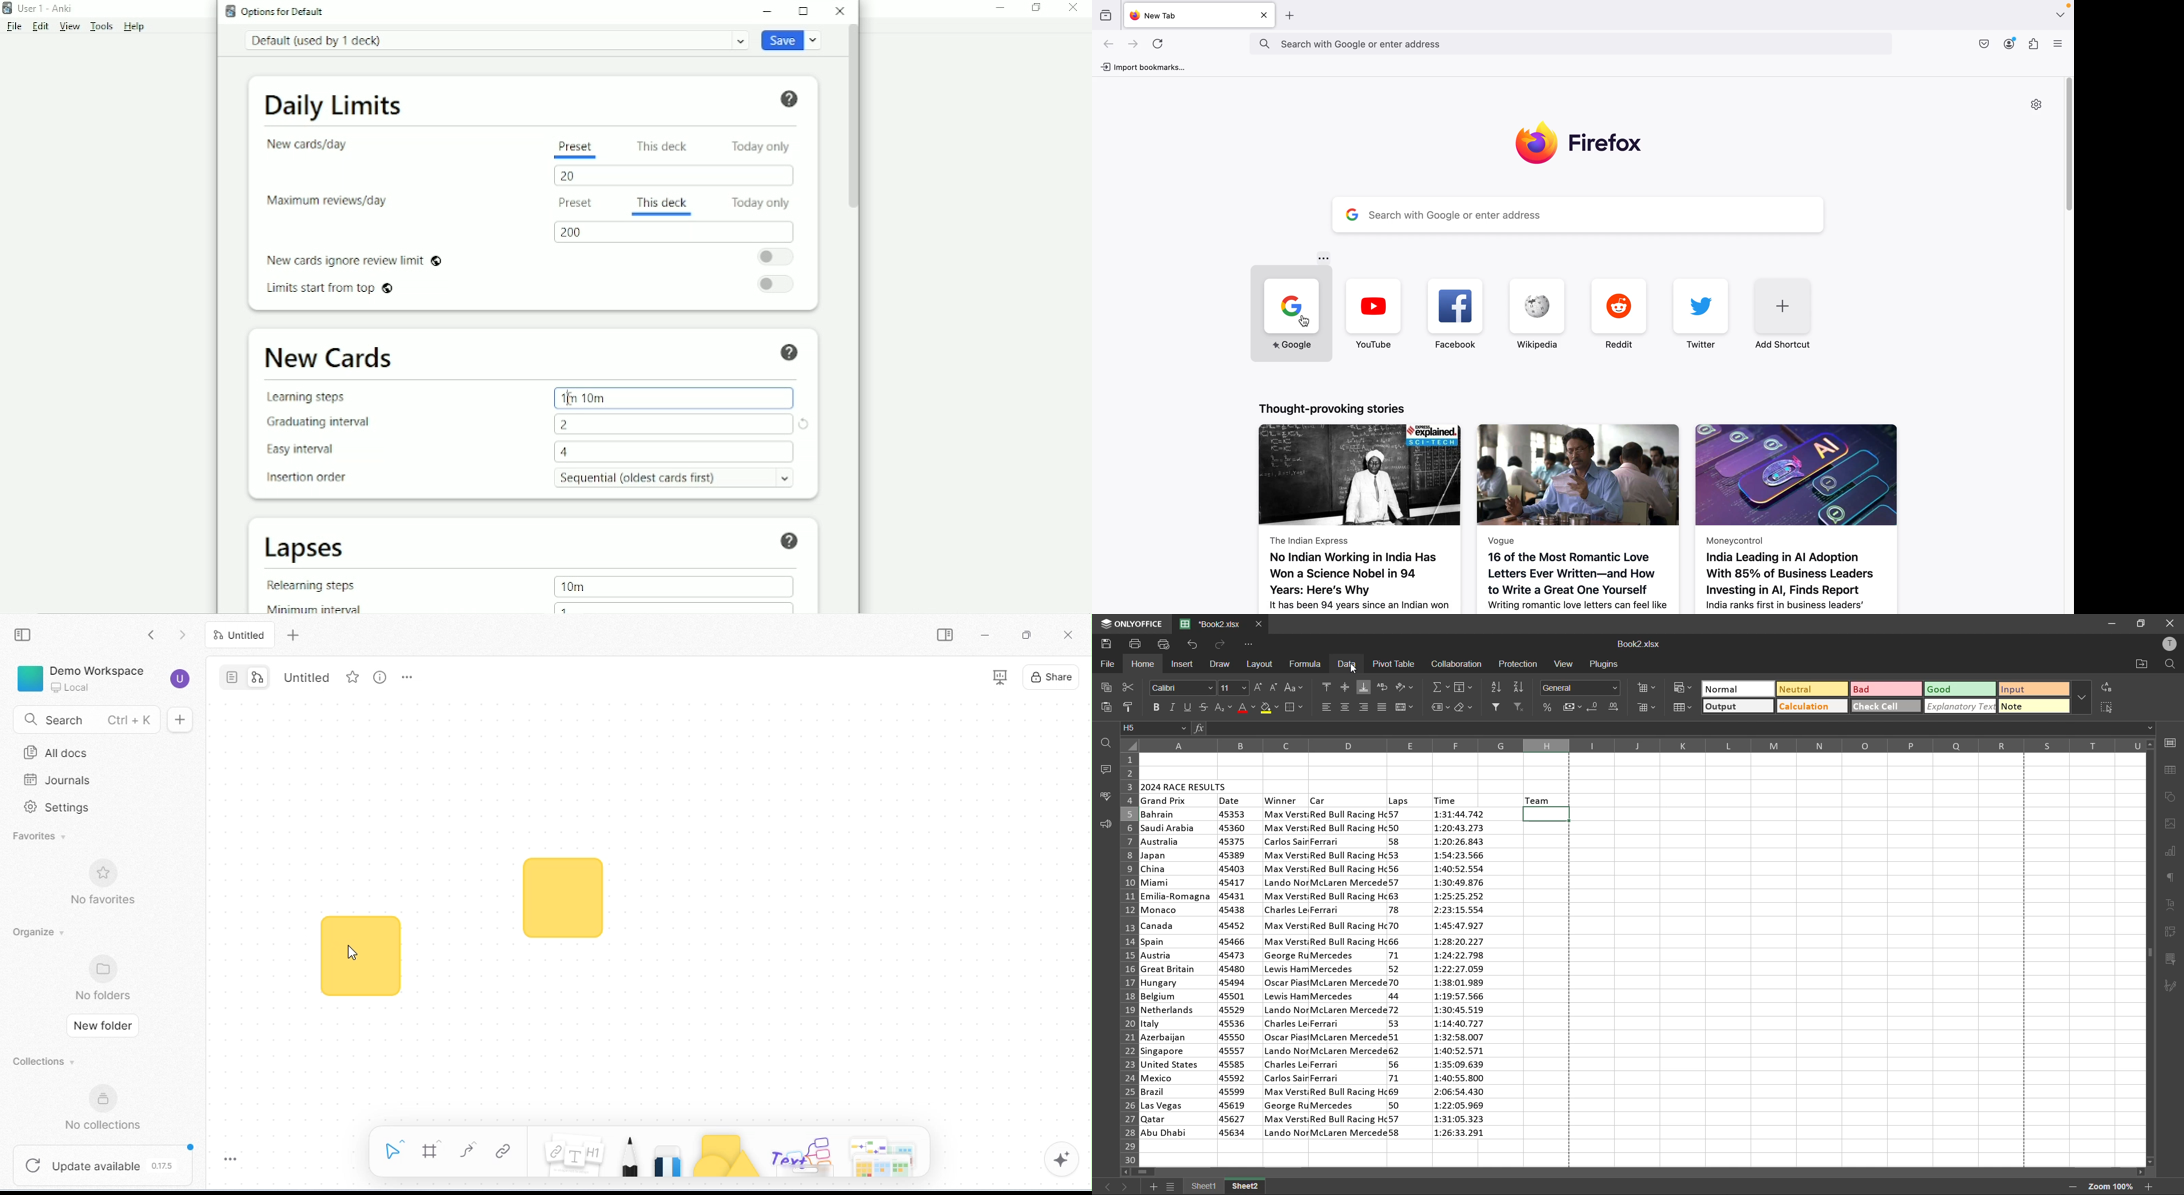 This screenshot has width=2184, height=1204. I want to click on 2024 race results, so click(1185, 785).